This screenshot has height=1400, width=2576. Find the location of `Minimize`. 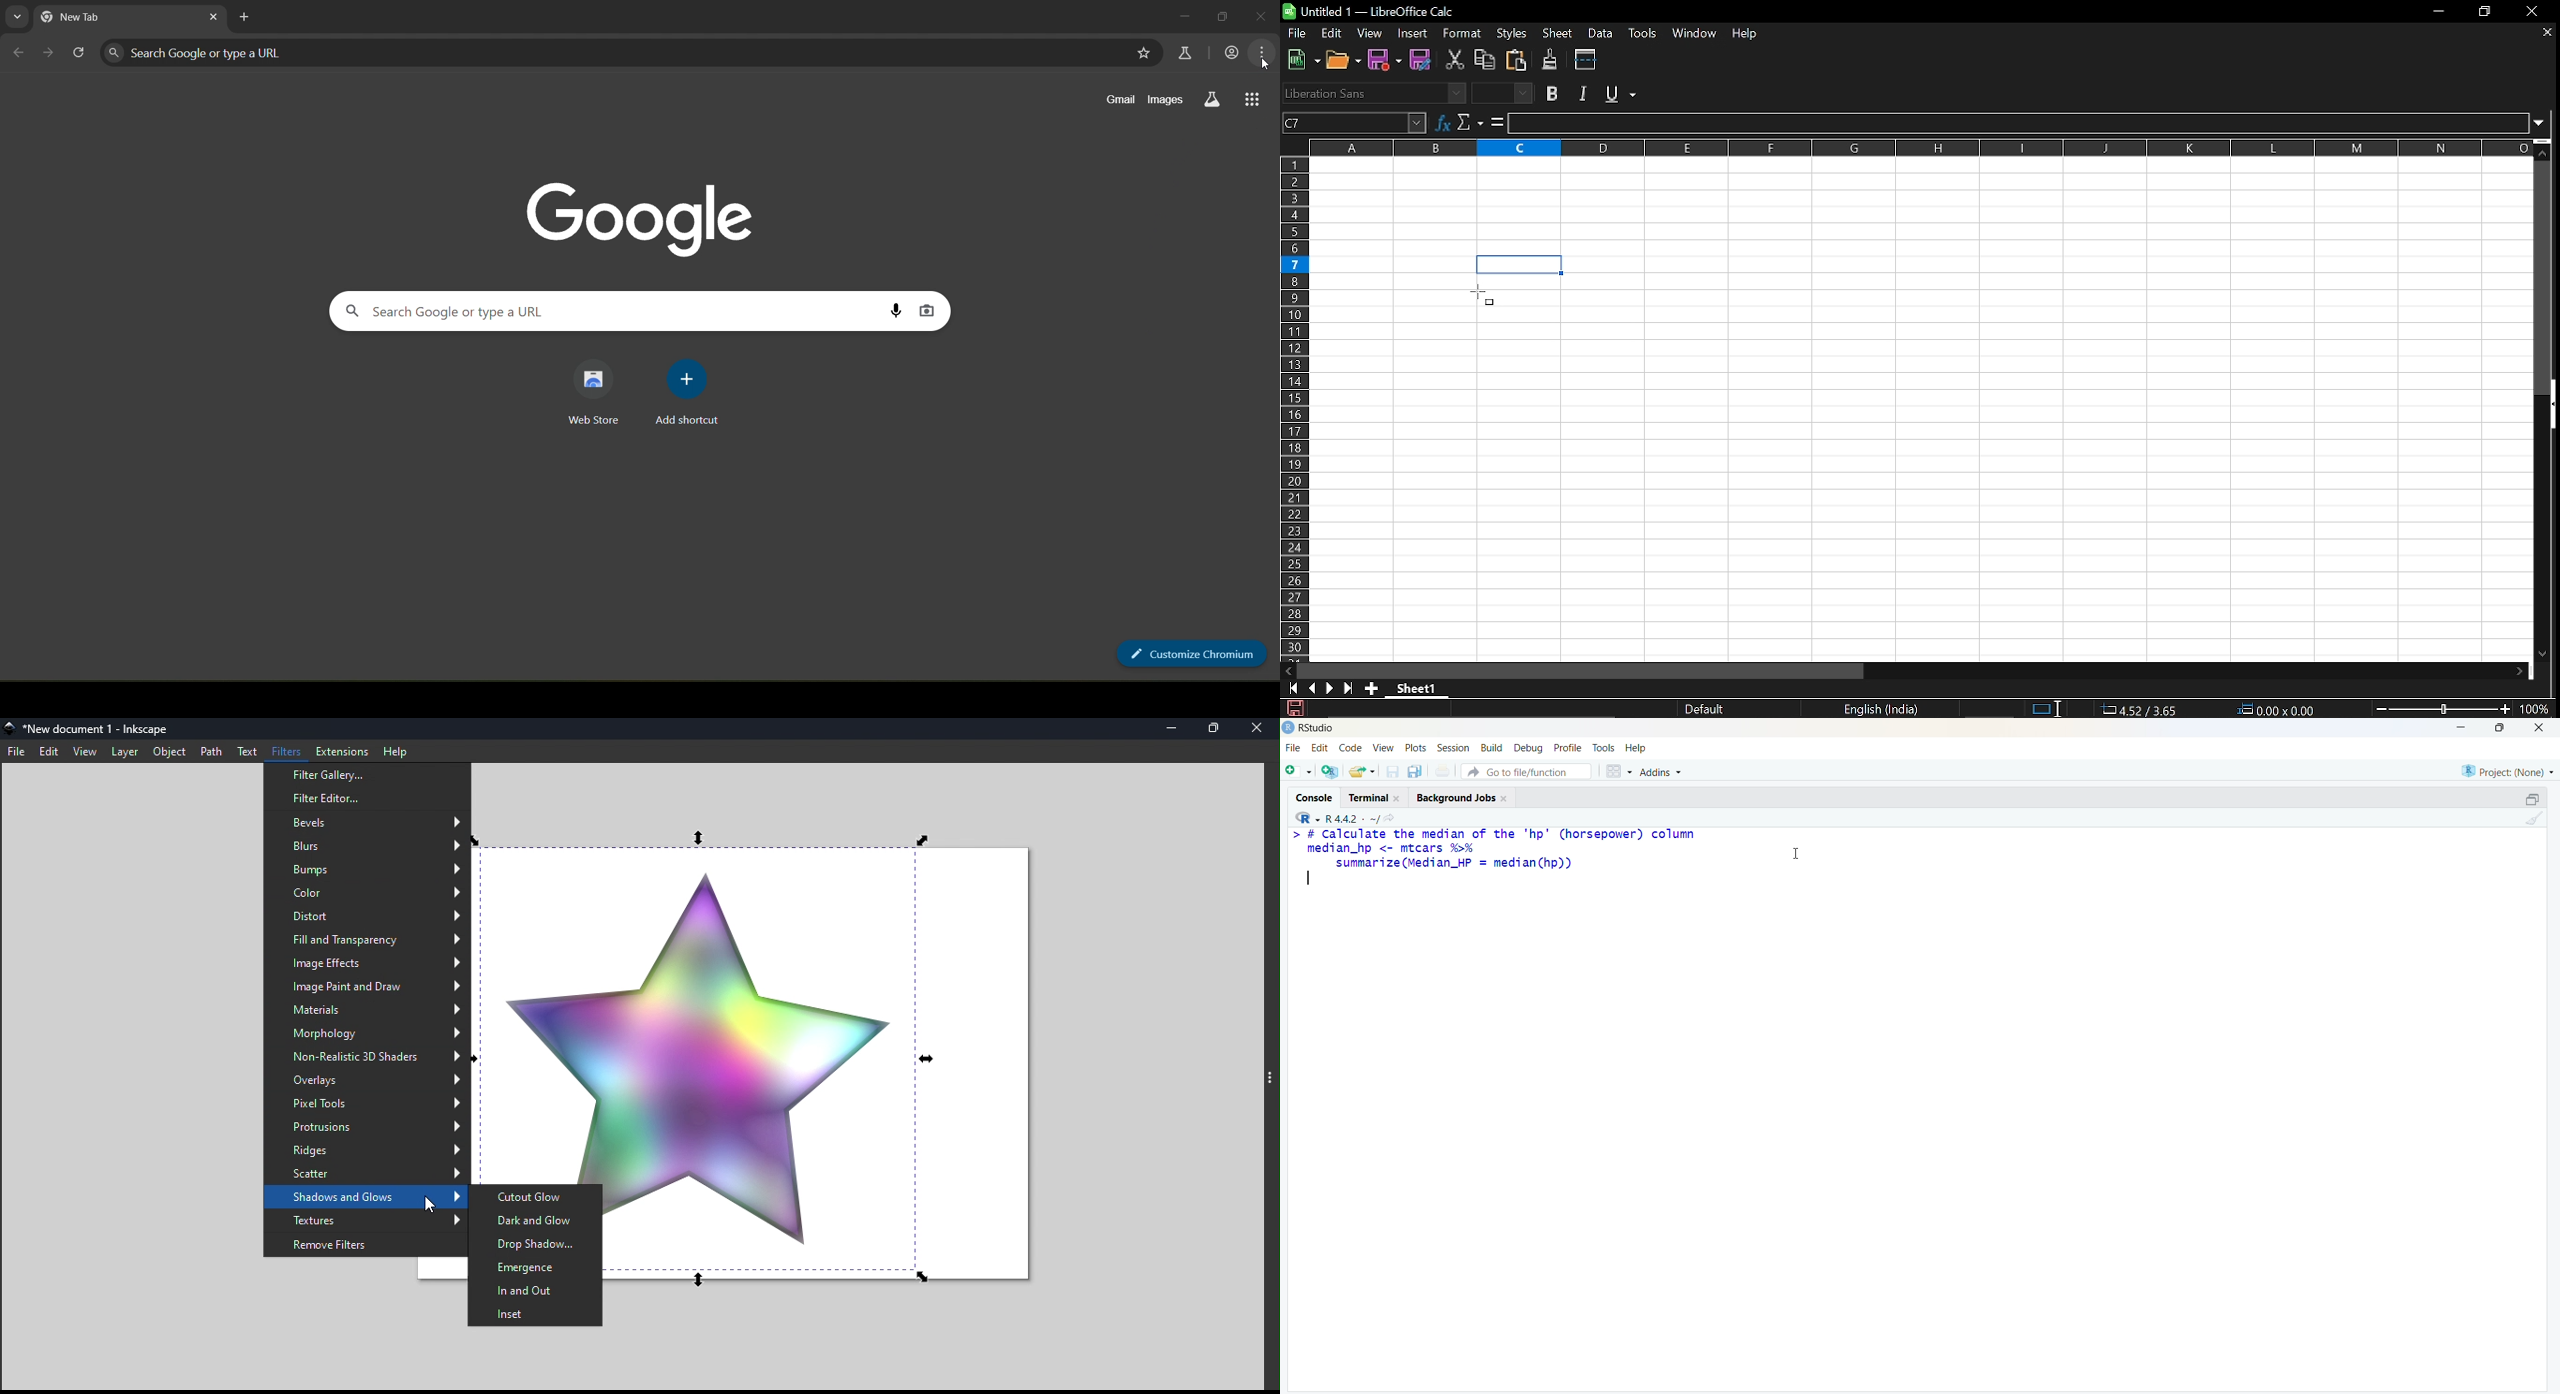

Minimize is located at coordinates (2435, 11).